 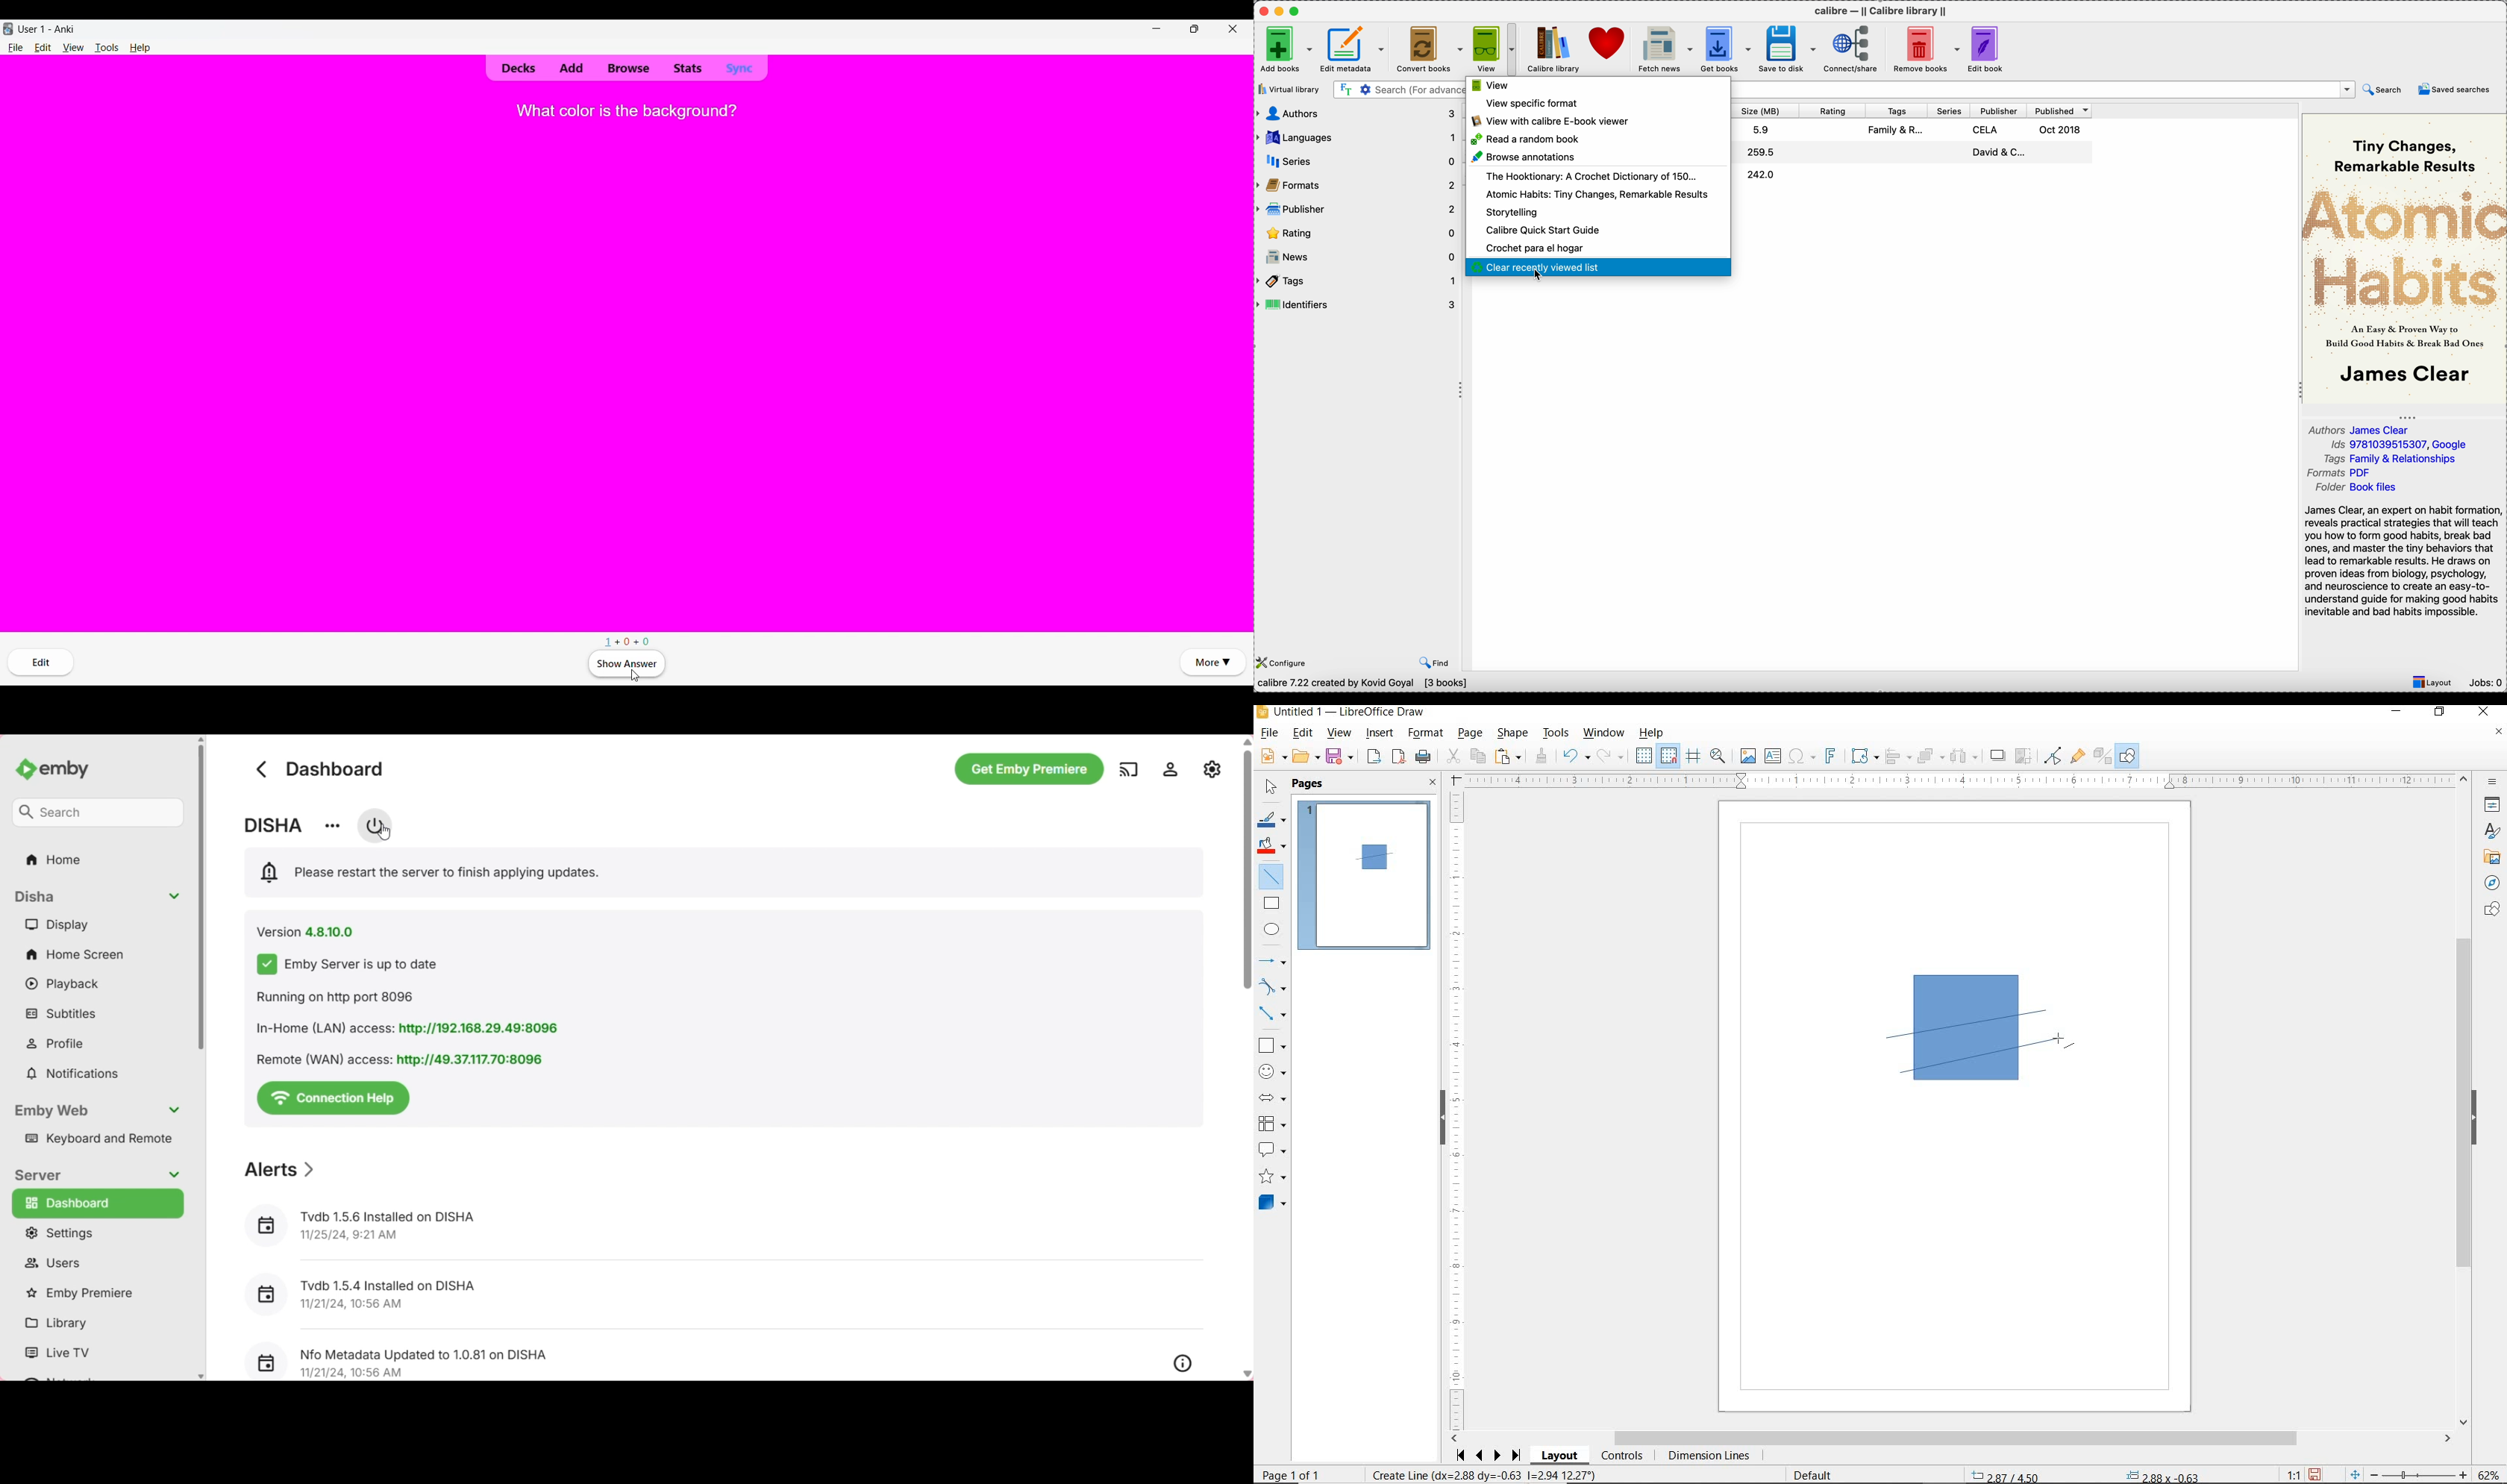 What do you see at coordinates (635, 676) in the screenshot?
I see `Cursor clicking on Show answer` at bounding box center [635, 676].